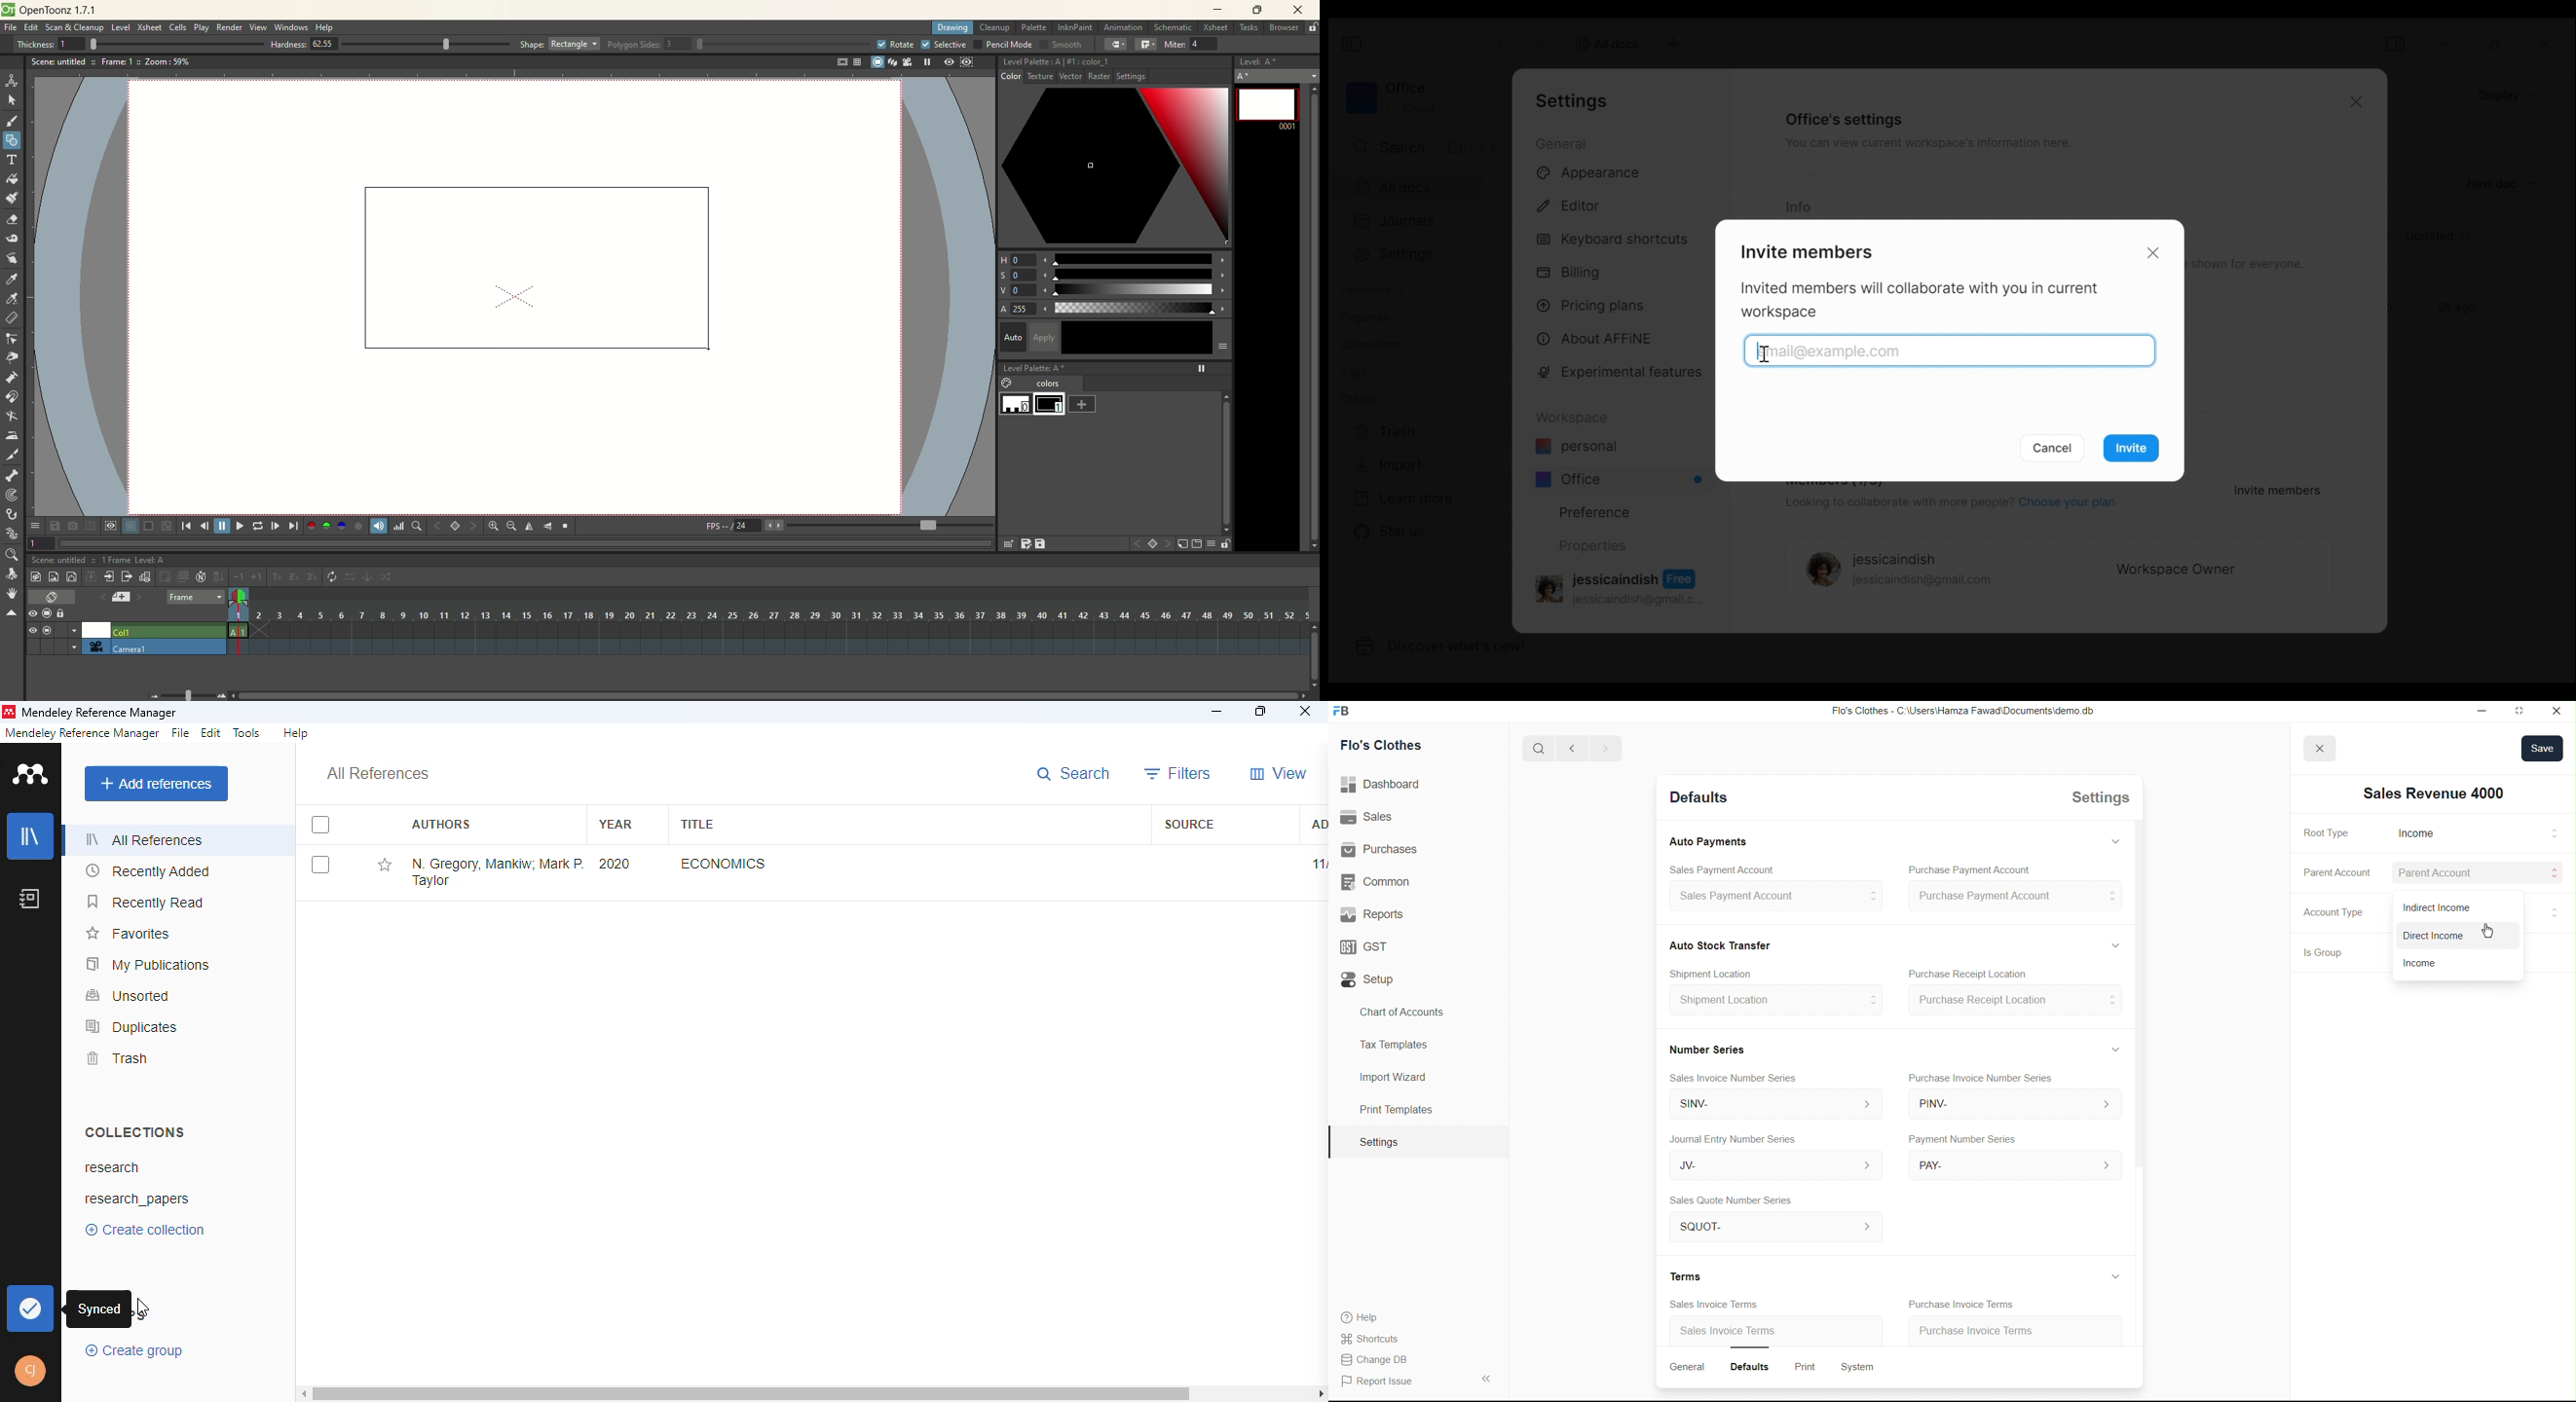 The width and height of the screenshot is (2576, 1428). I want to click on save as, so click(1025, 544).